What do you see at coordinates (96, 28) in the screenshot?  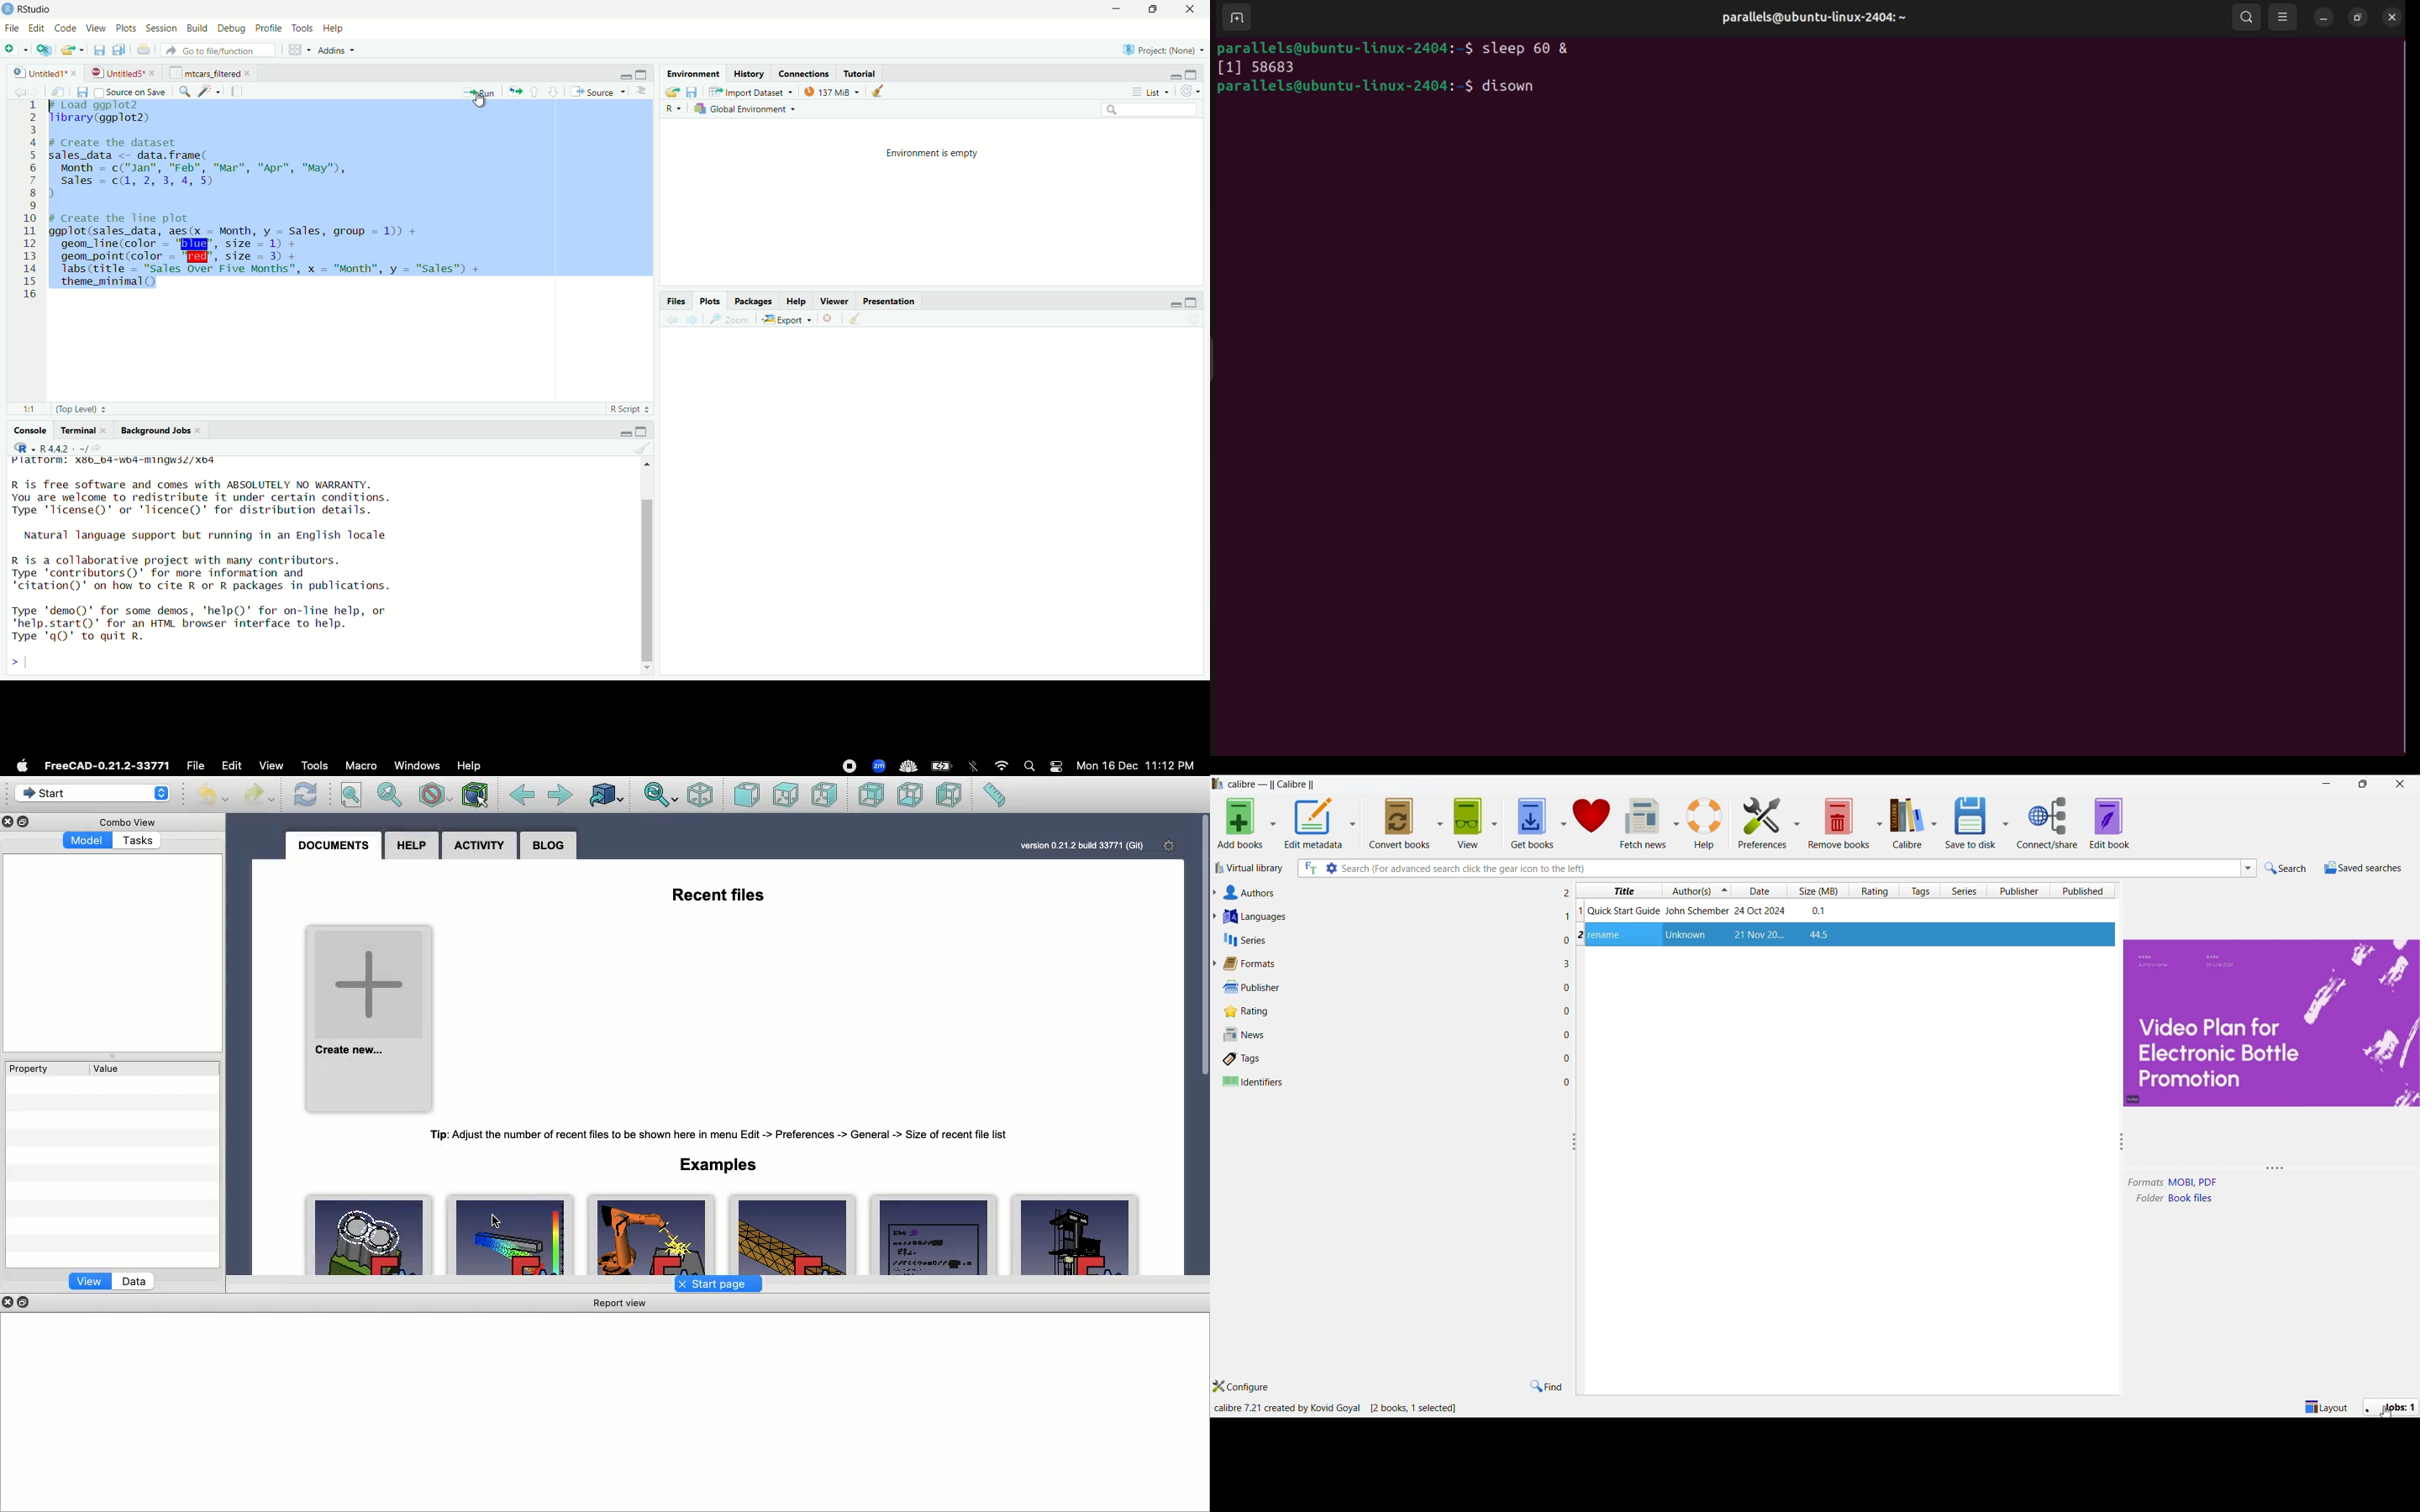 I see `view` at bounding box center [96, 28].